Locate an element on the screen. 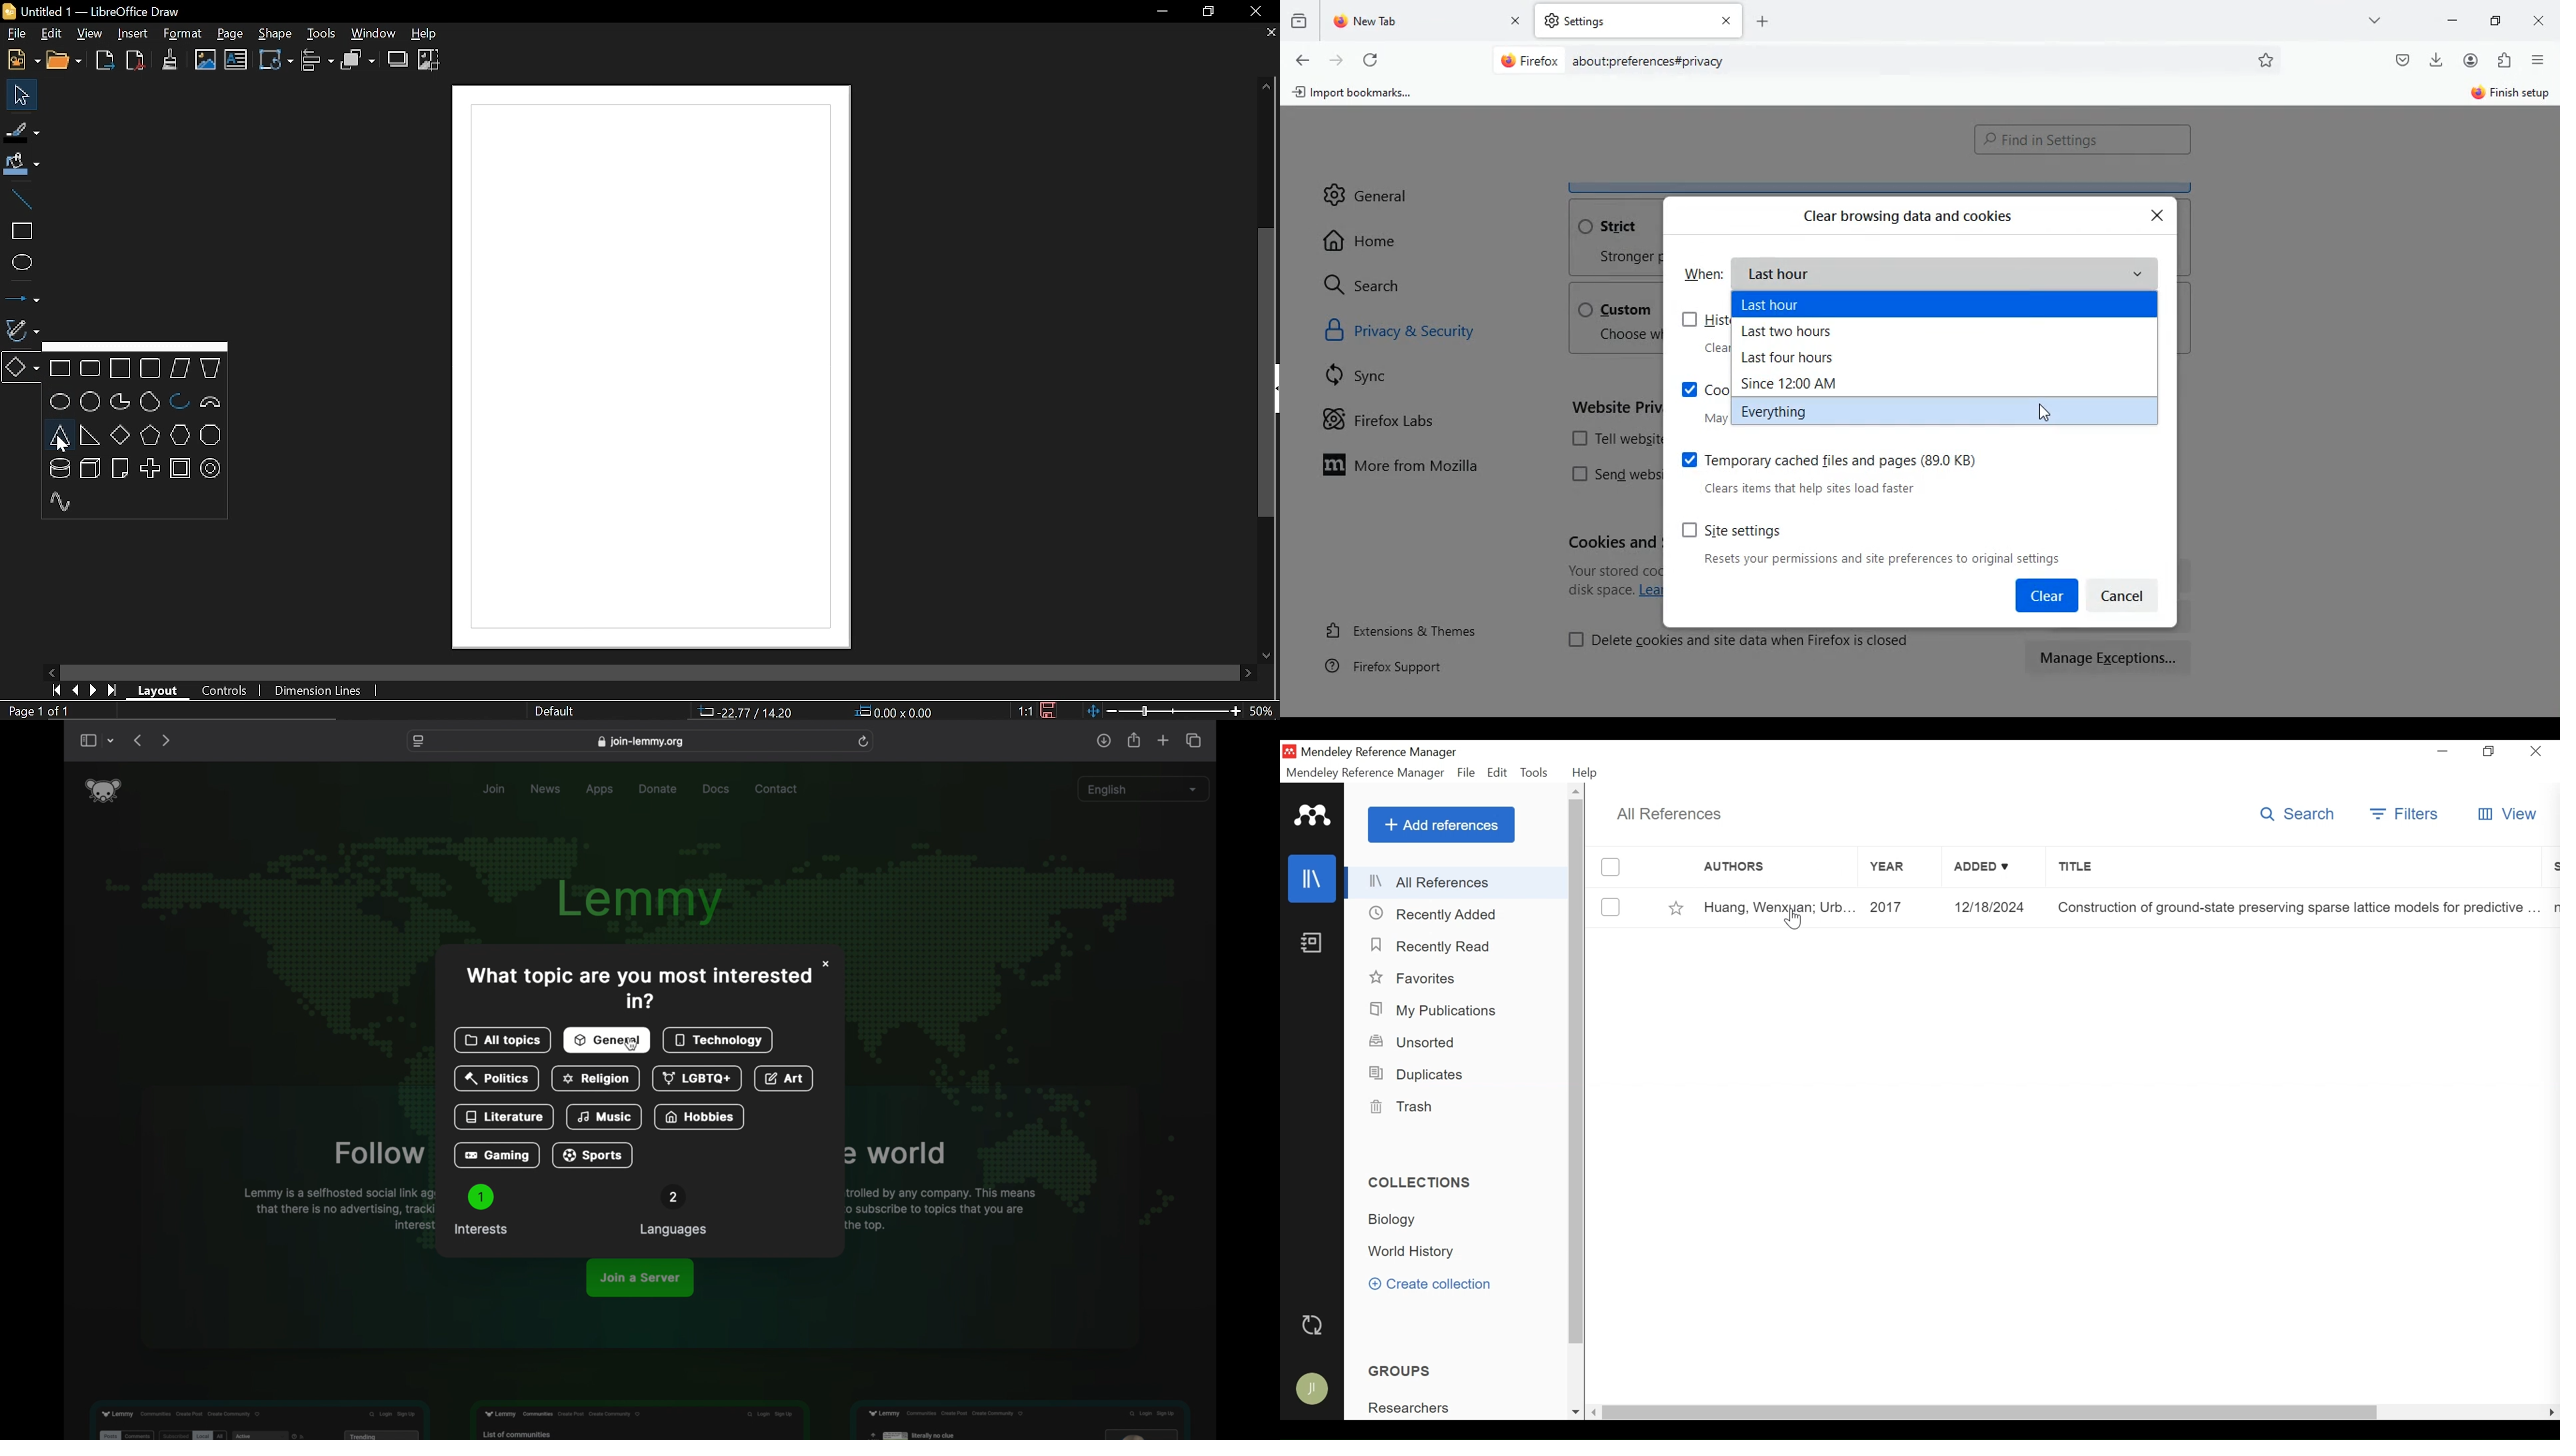 The image size is (2576, 1456). about:preferences#privacy is located at coordinates (1649, 62).